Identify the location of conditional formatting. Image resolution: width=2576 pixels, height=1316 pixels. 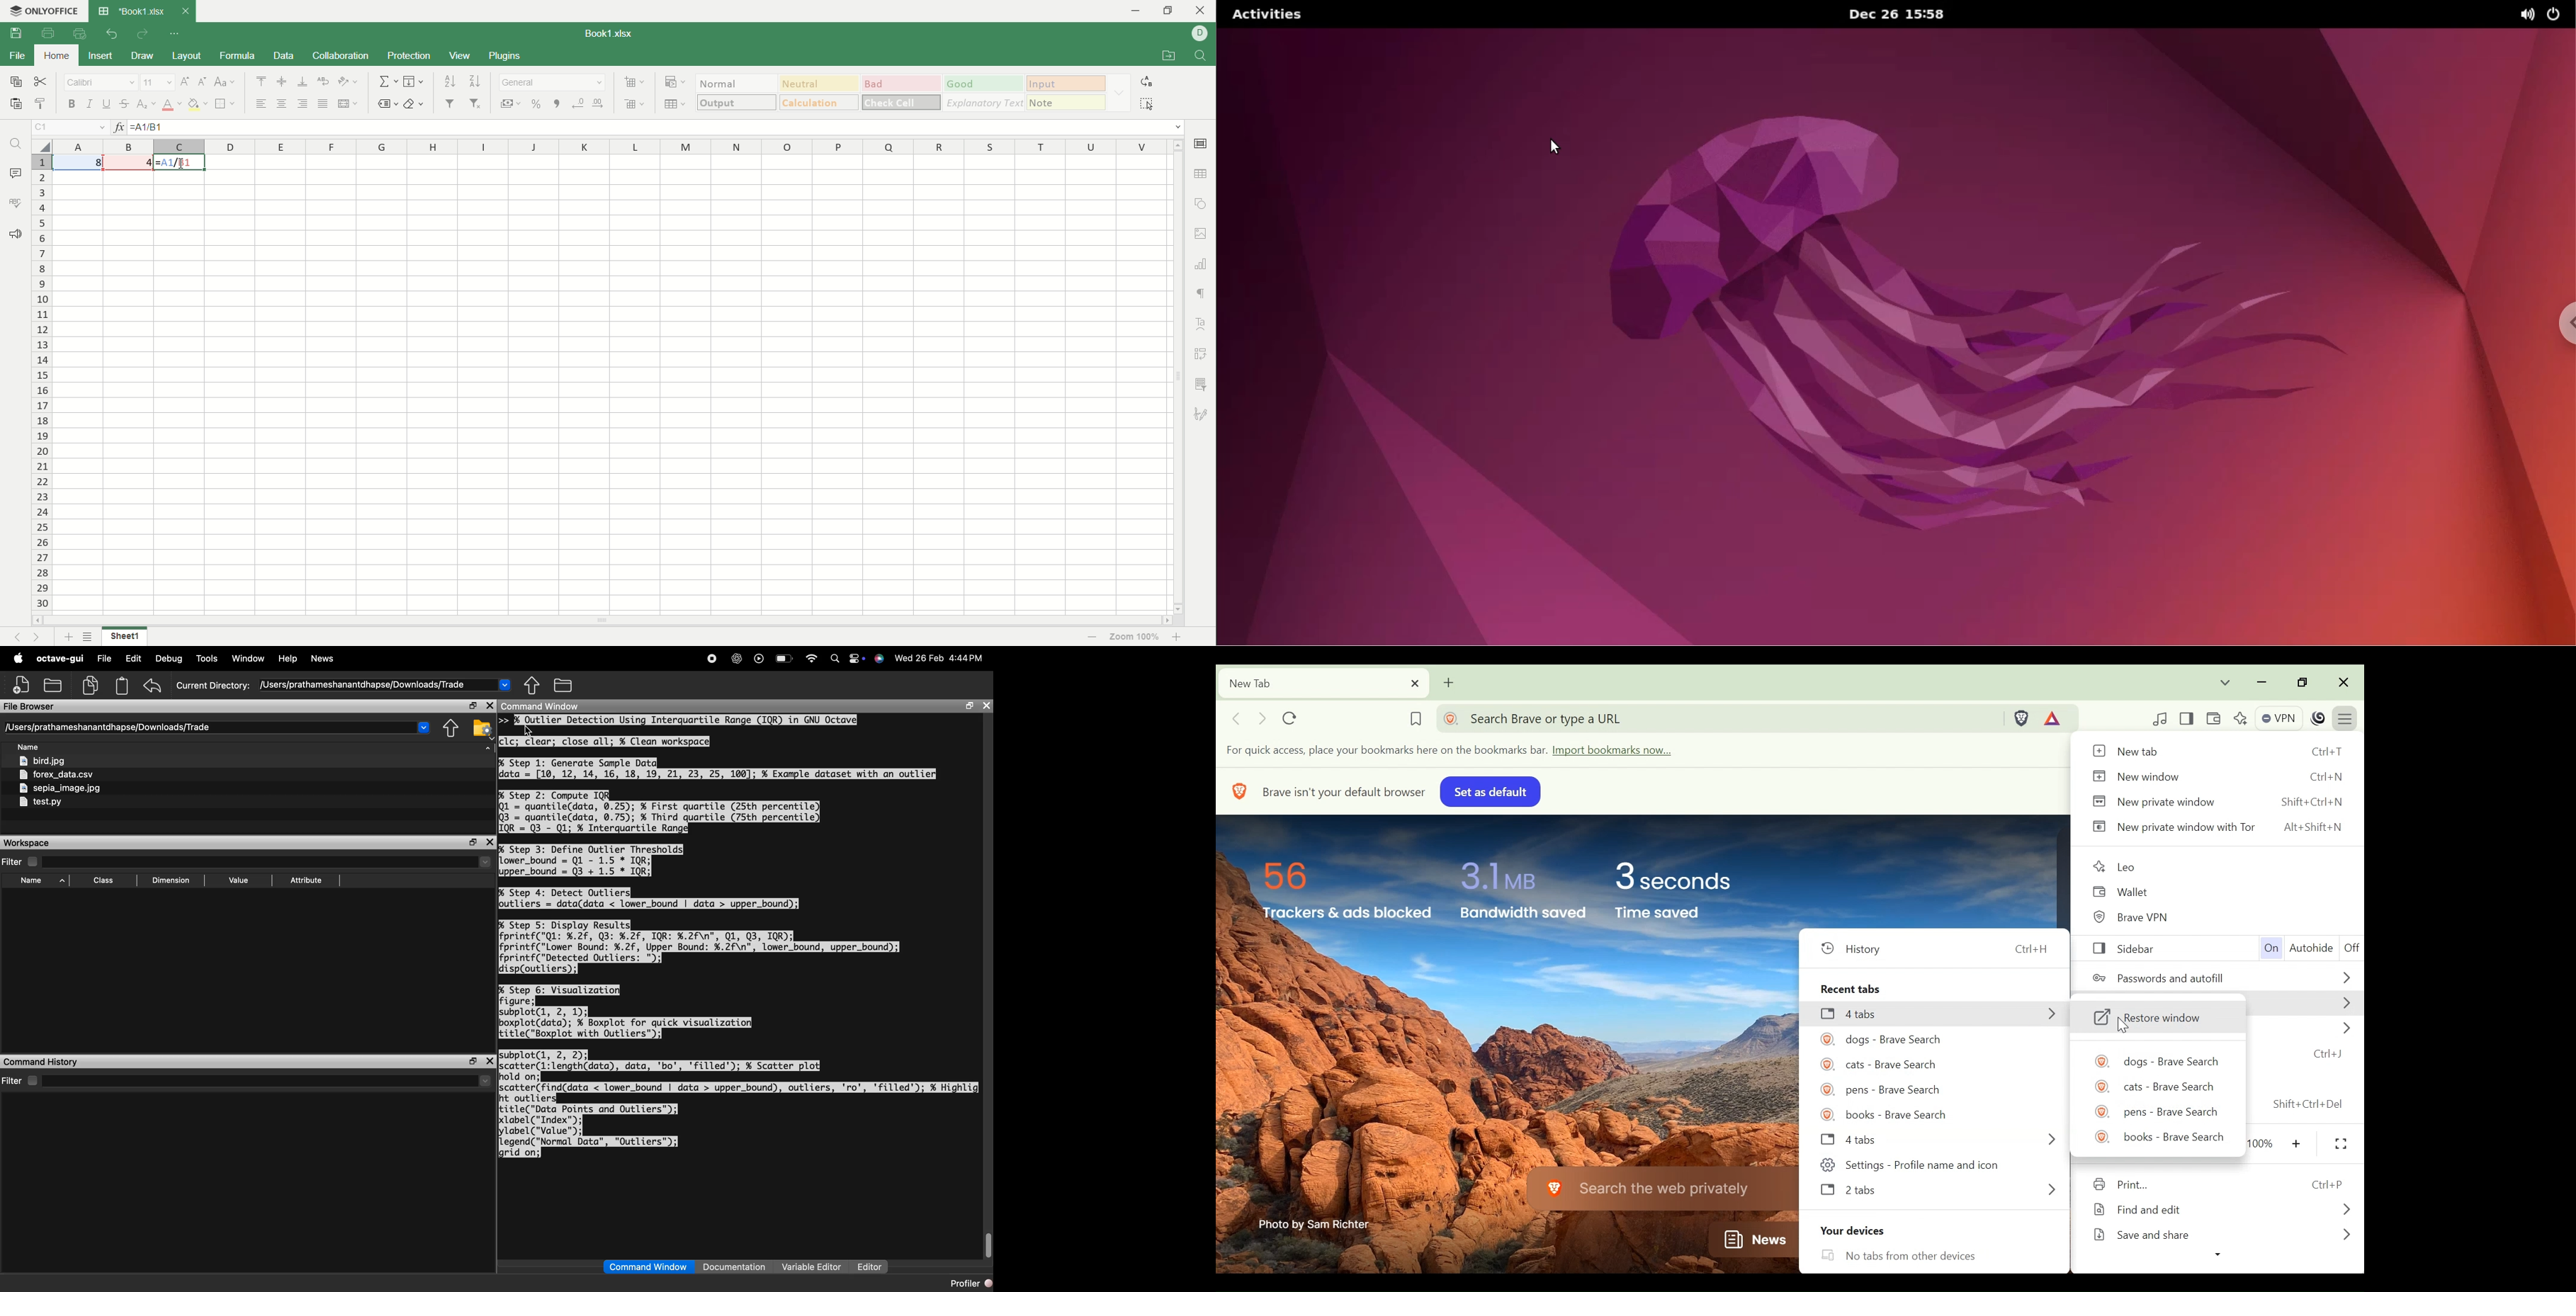
(676, 83).